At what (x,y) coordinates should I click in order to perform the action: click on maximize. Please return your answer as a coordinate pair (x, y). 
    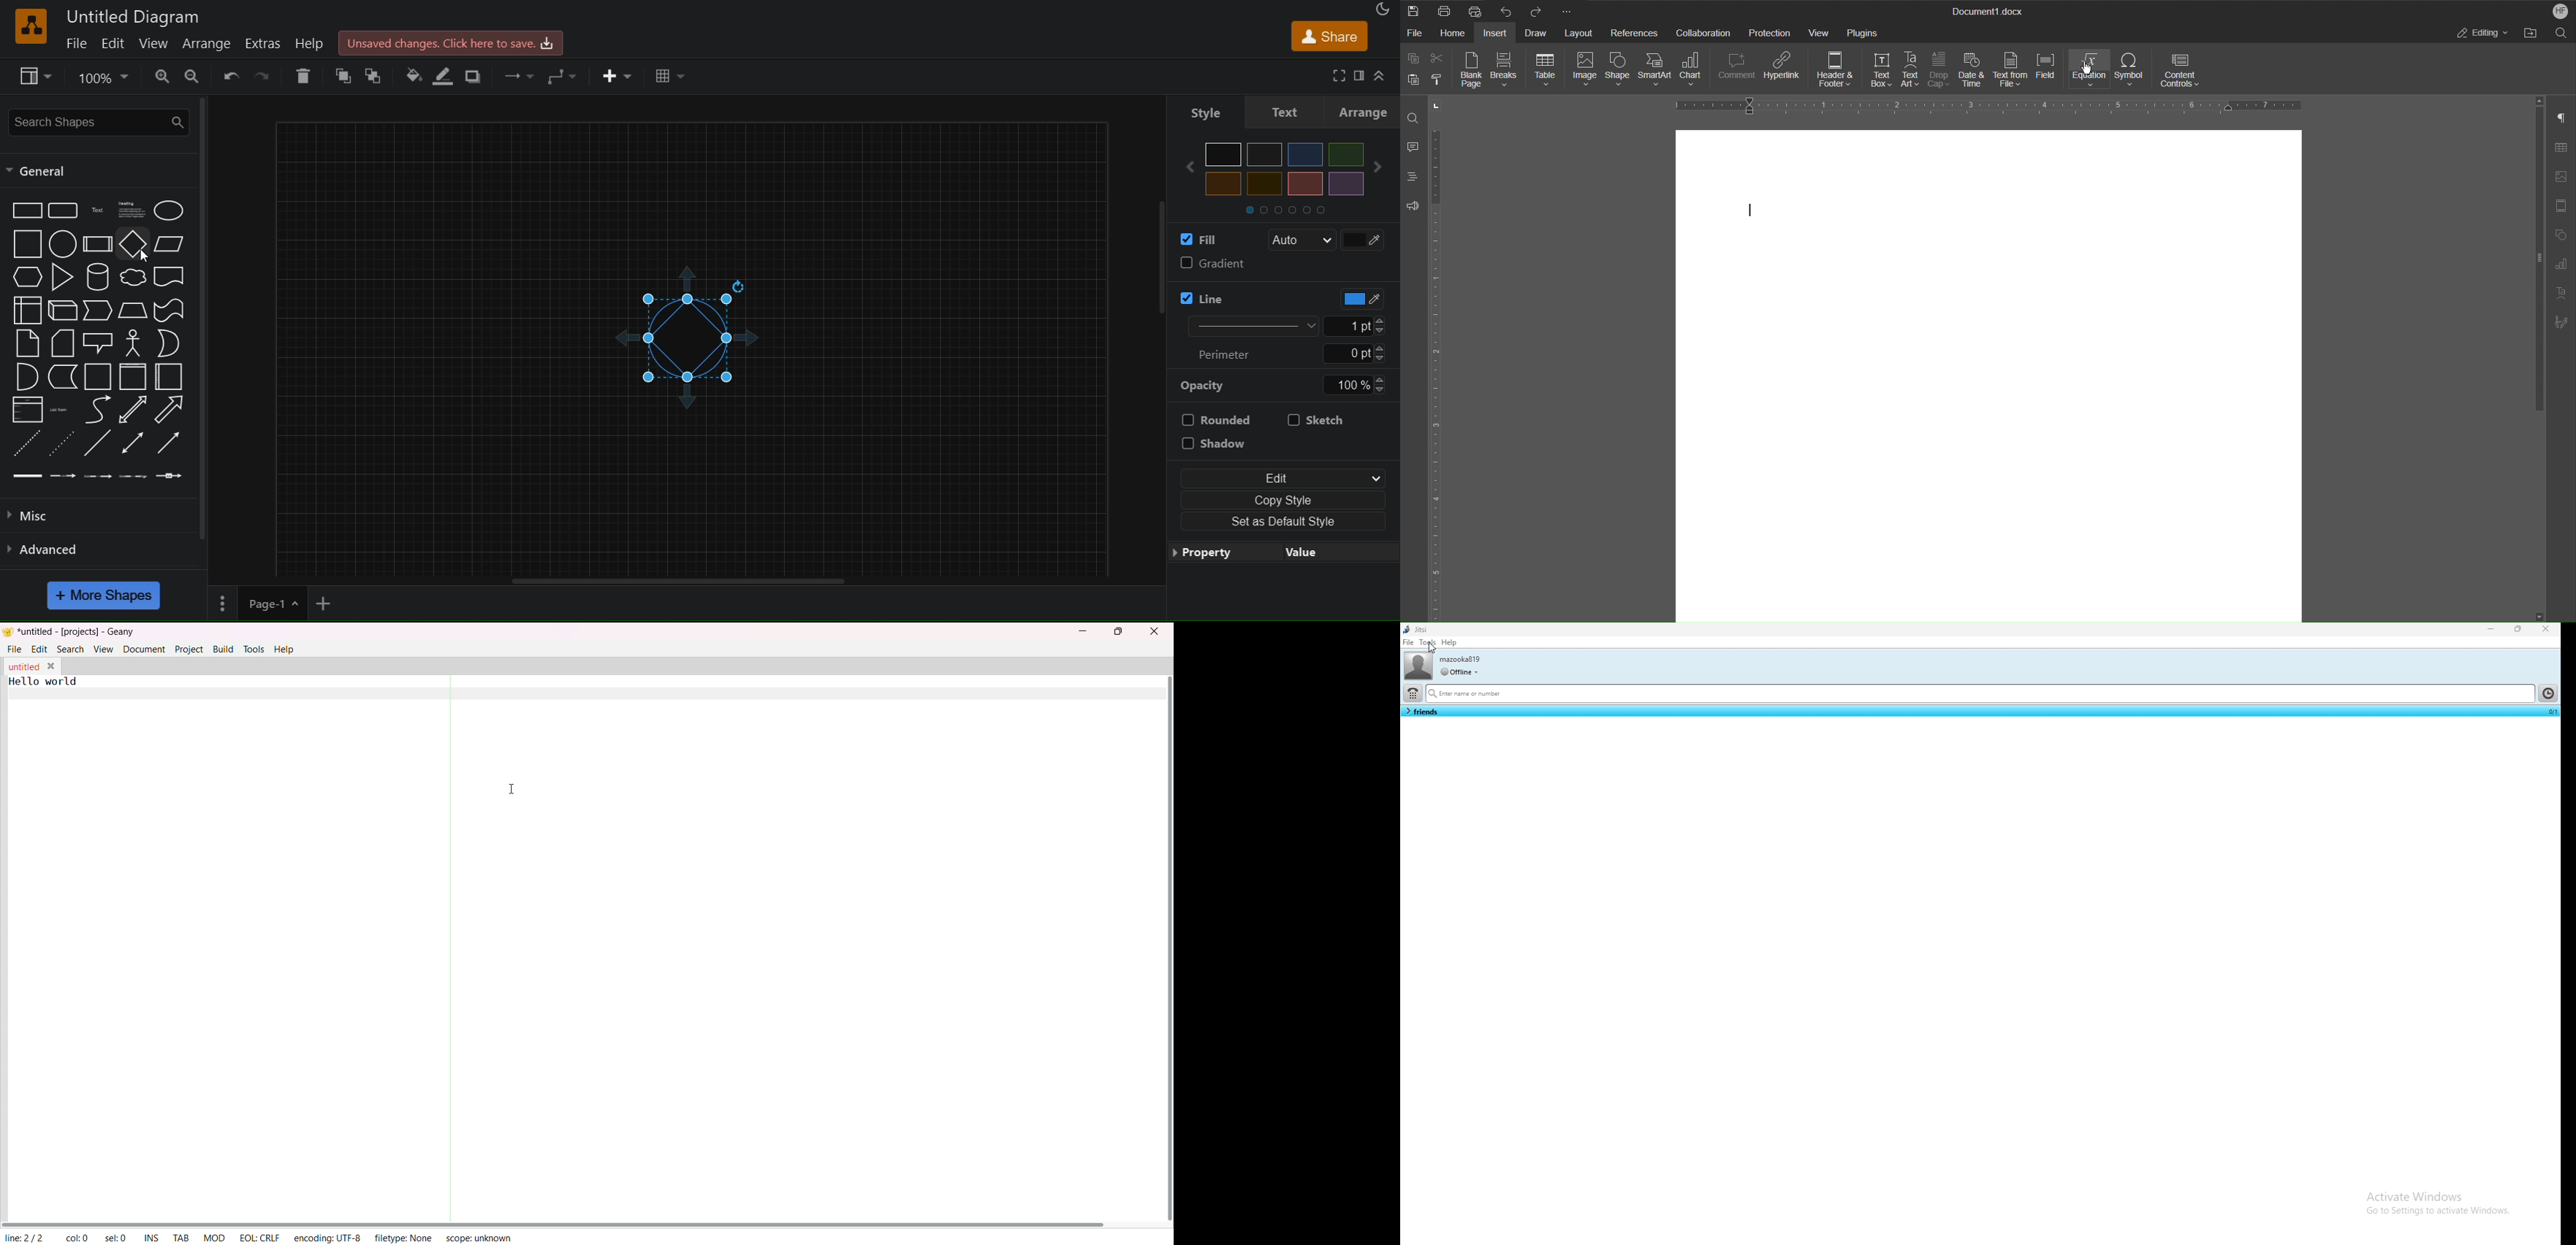
    Looking at the image, I should click on (1117, 630).